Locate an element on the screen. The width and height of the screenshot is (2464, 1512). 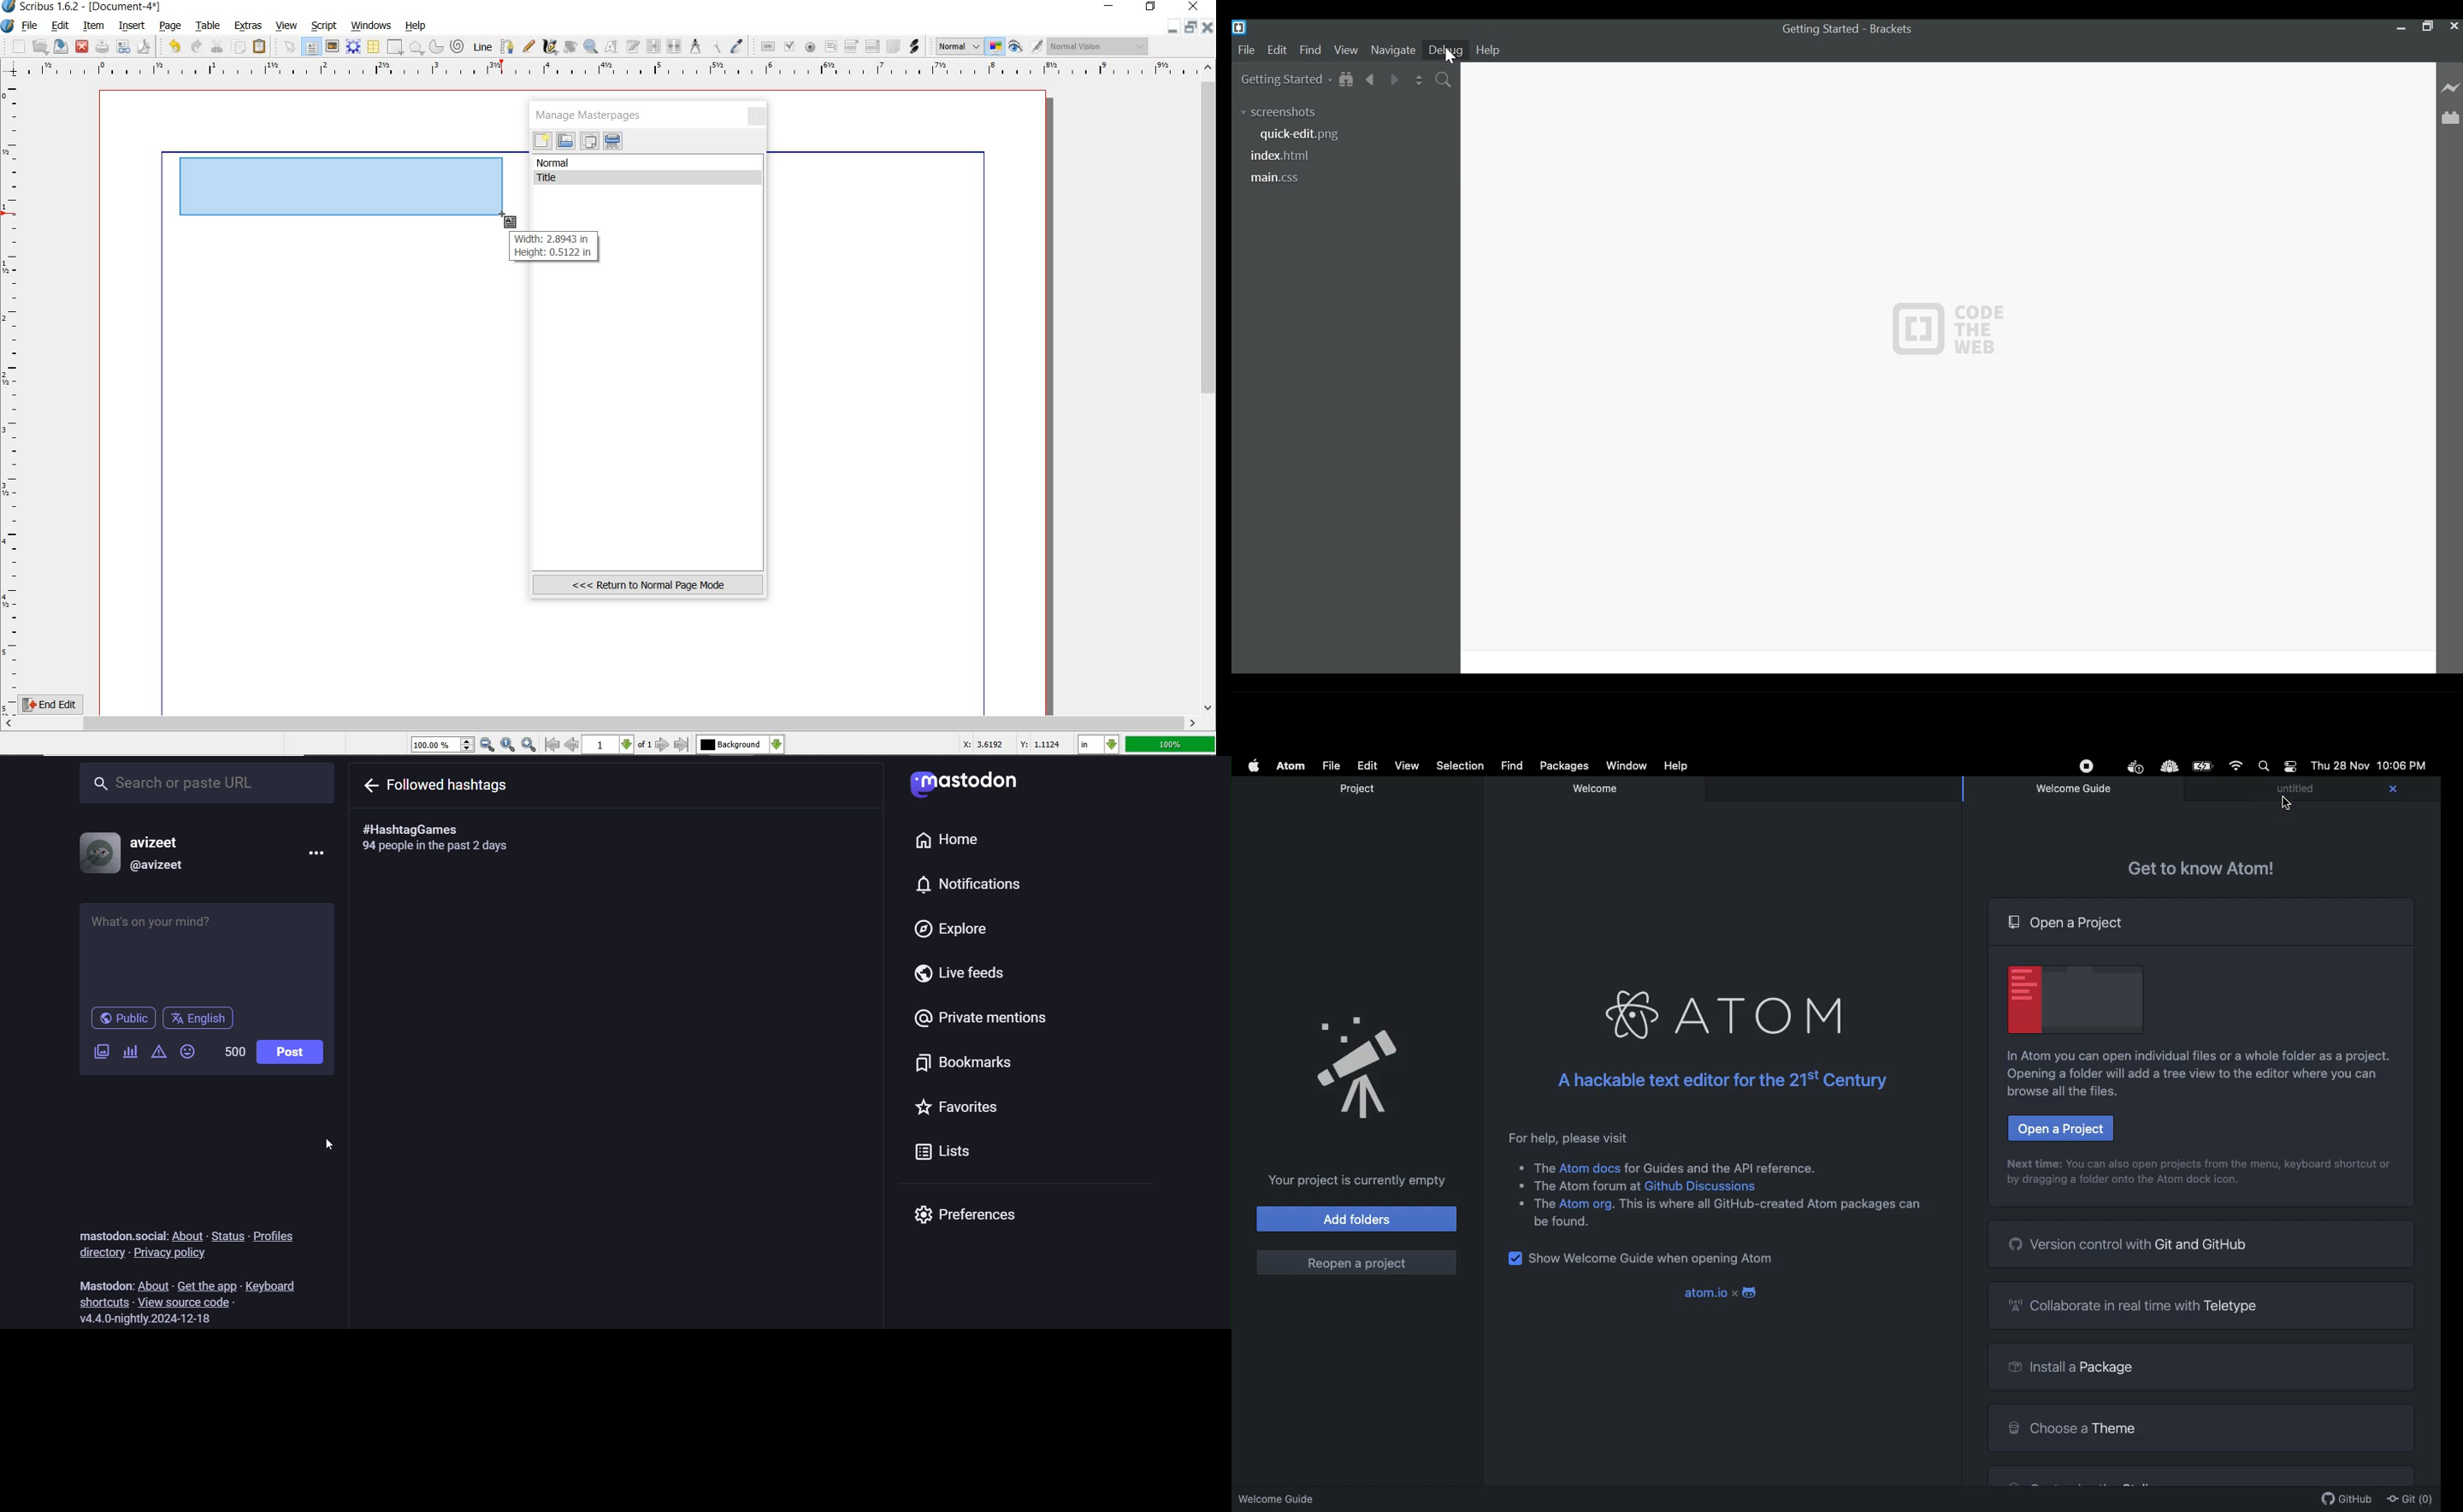
preflight verifier is located at coordinates (124, 48).